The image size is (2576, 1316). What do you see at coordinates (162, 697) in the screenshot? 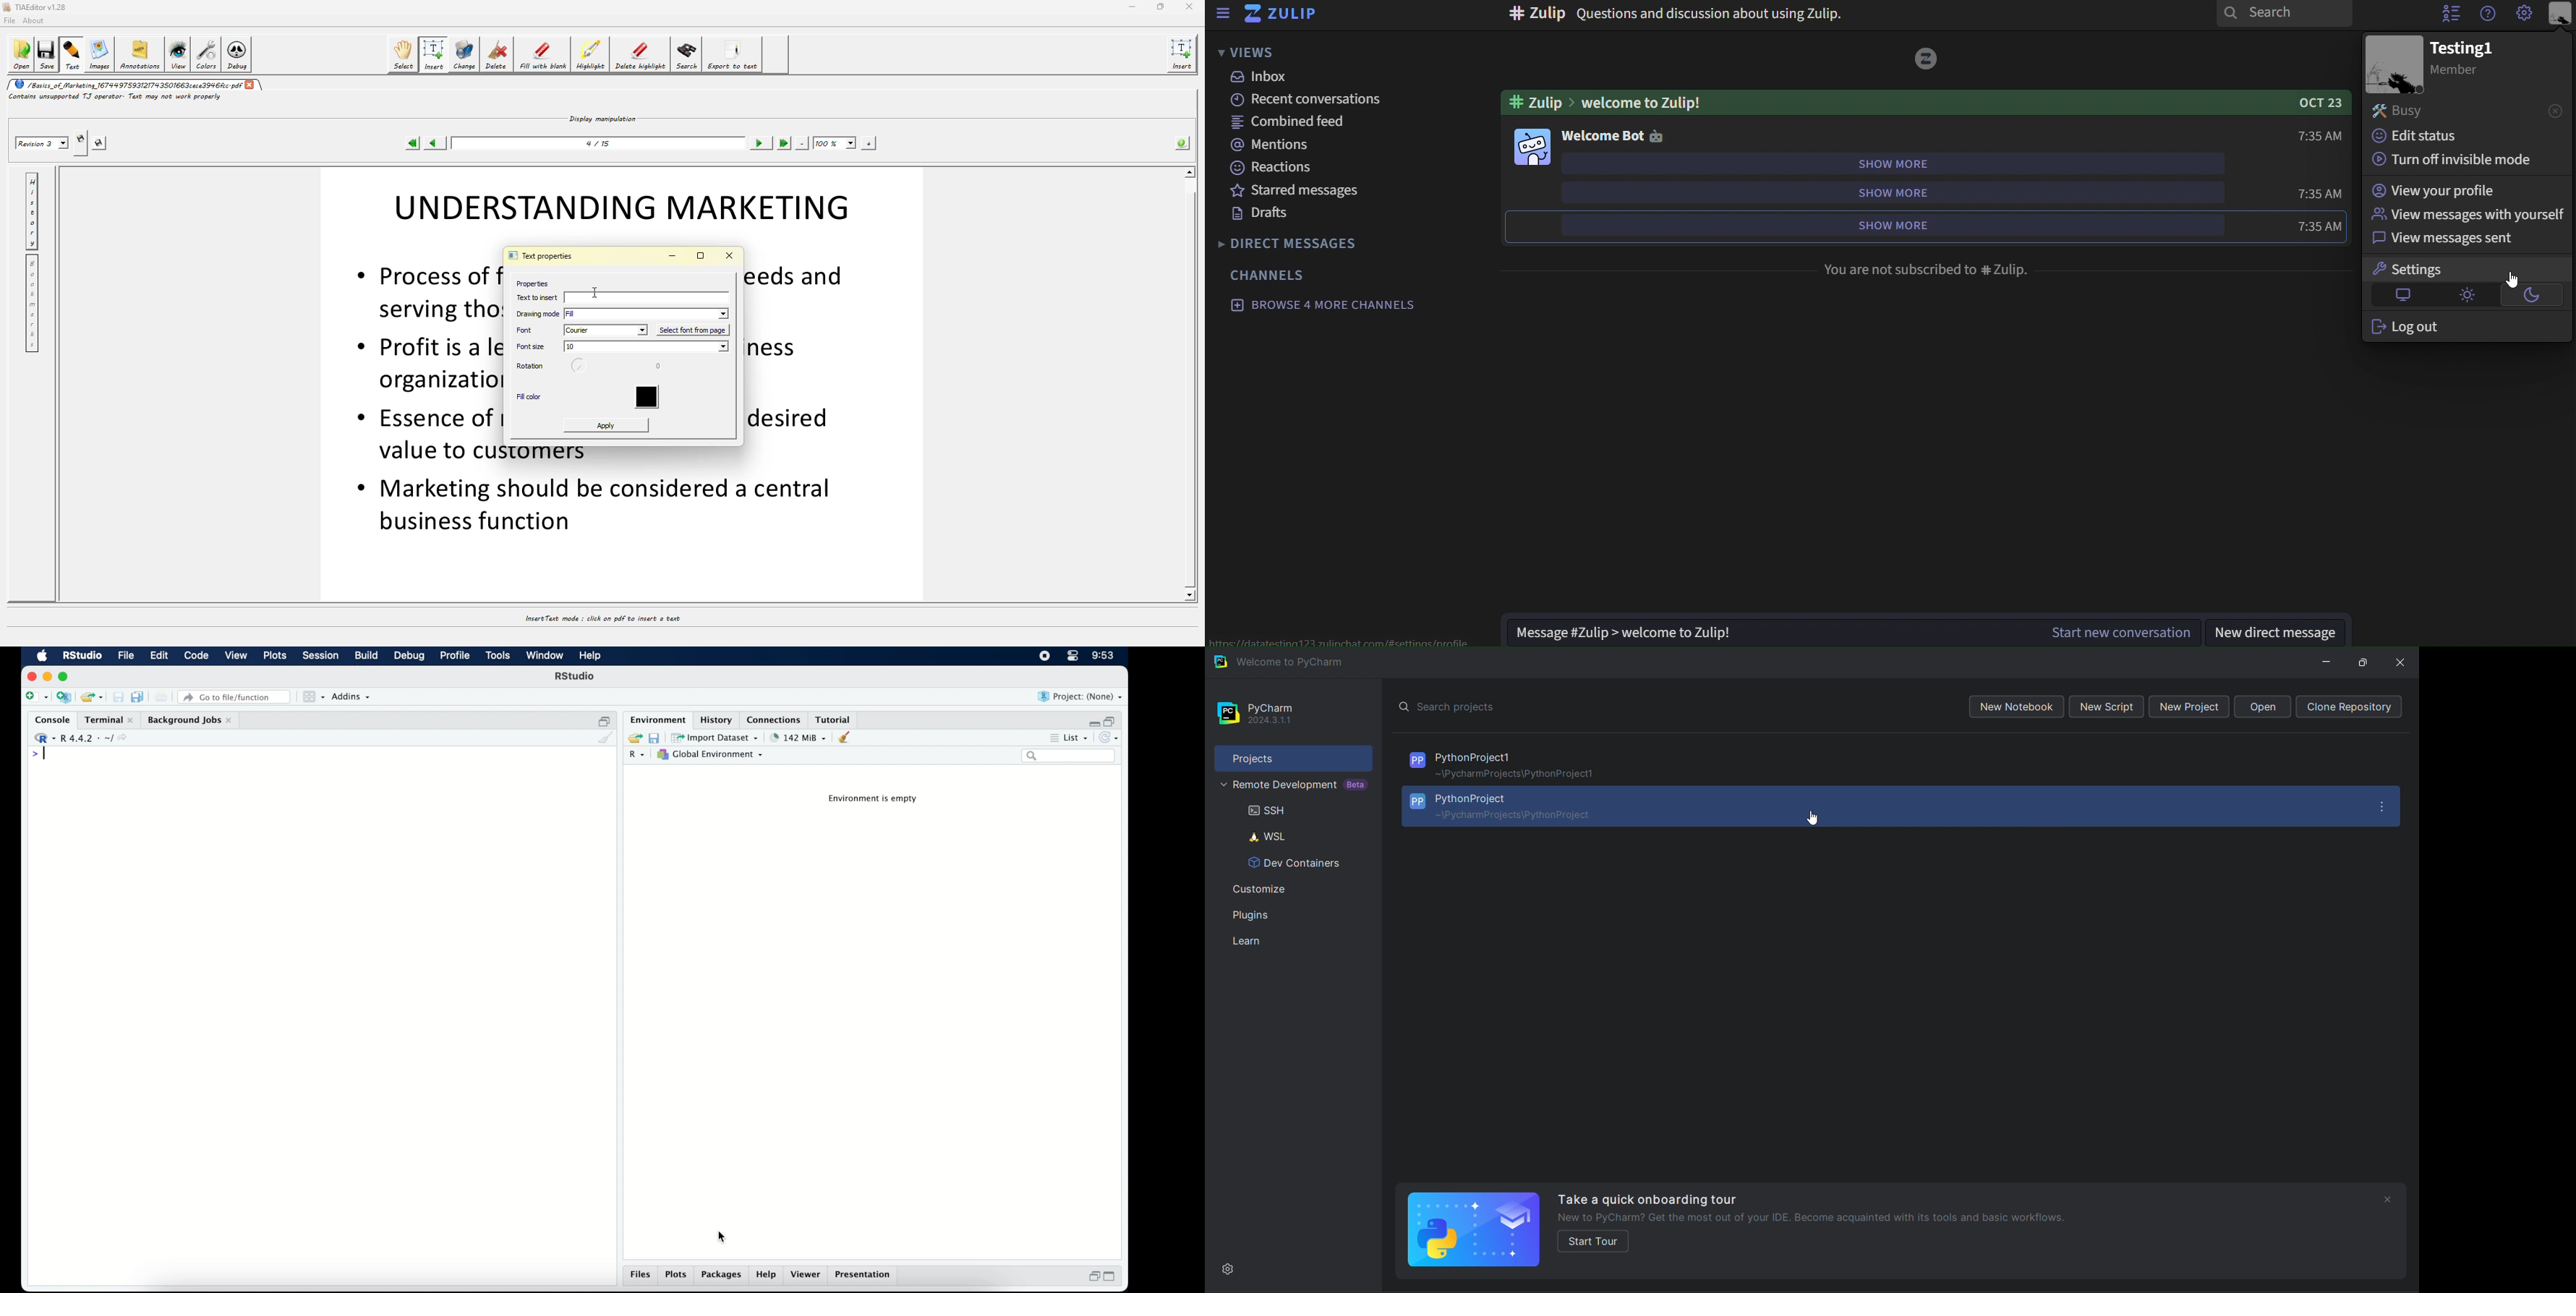
I see `print` at bounding box center [162, 697].